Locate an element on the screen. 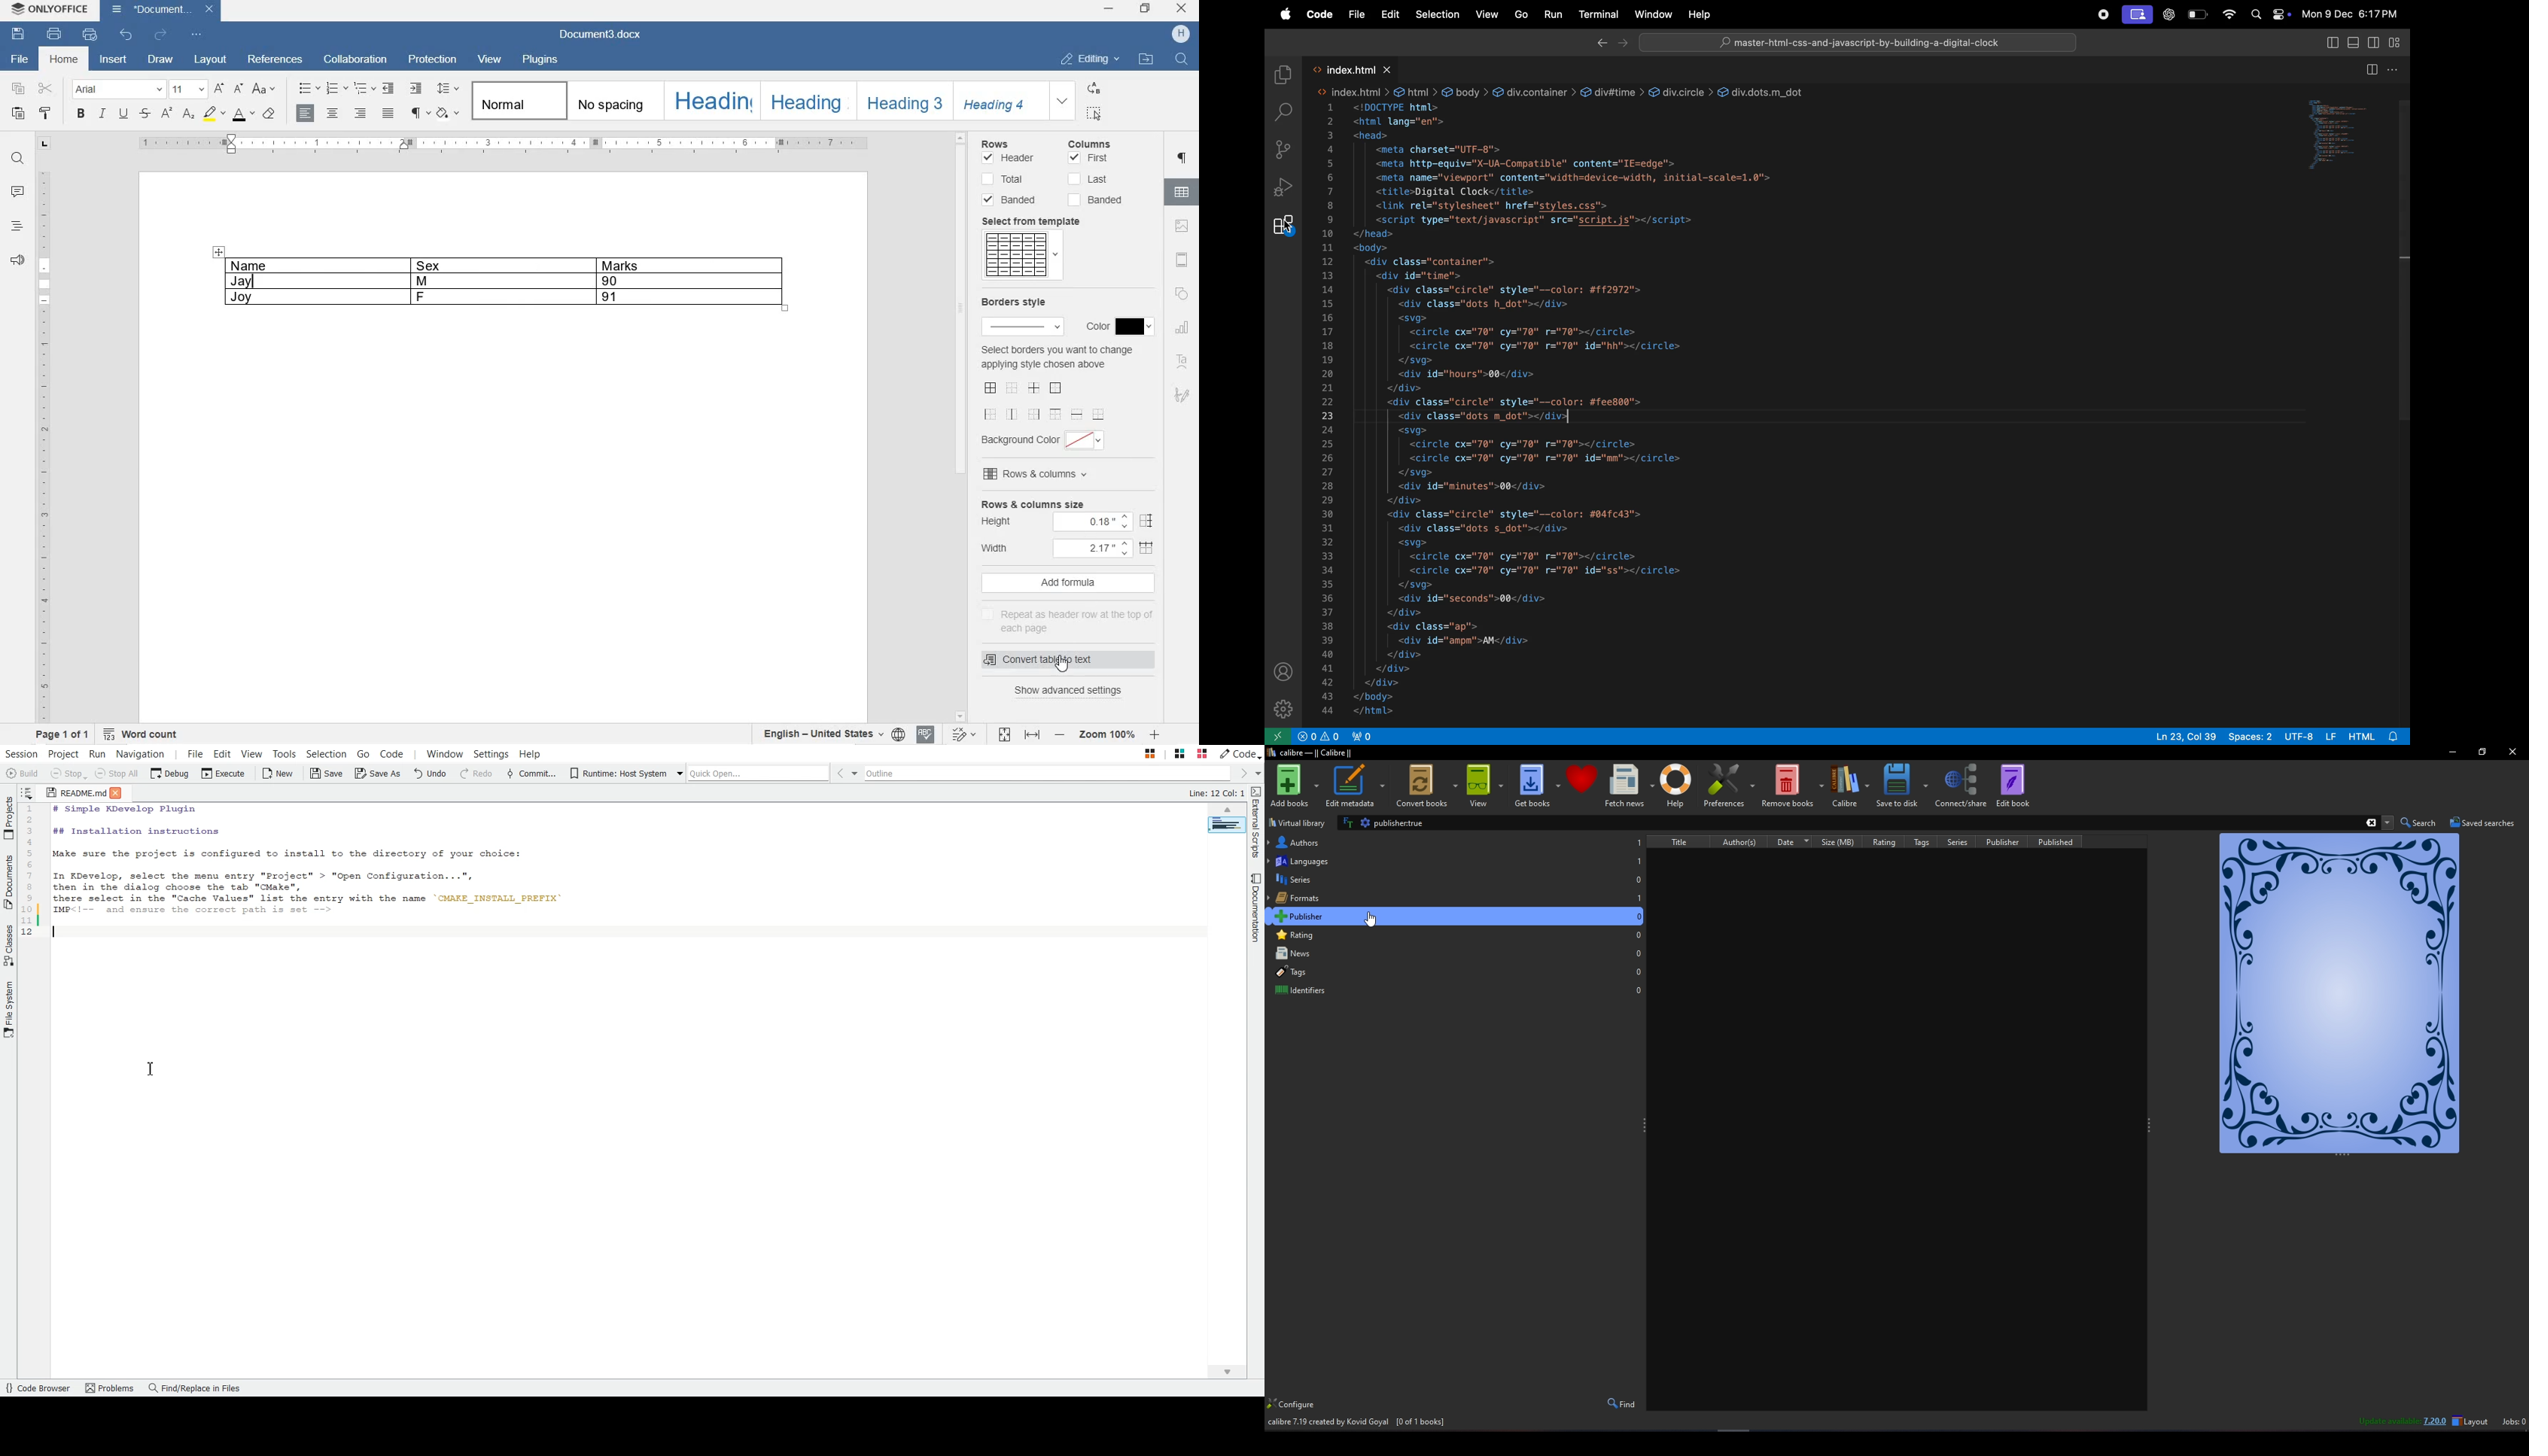 The image size is (2548, 1456). select from template is located at coordinates (1038, 220).